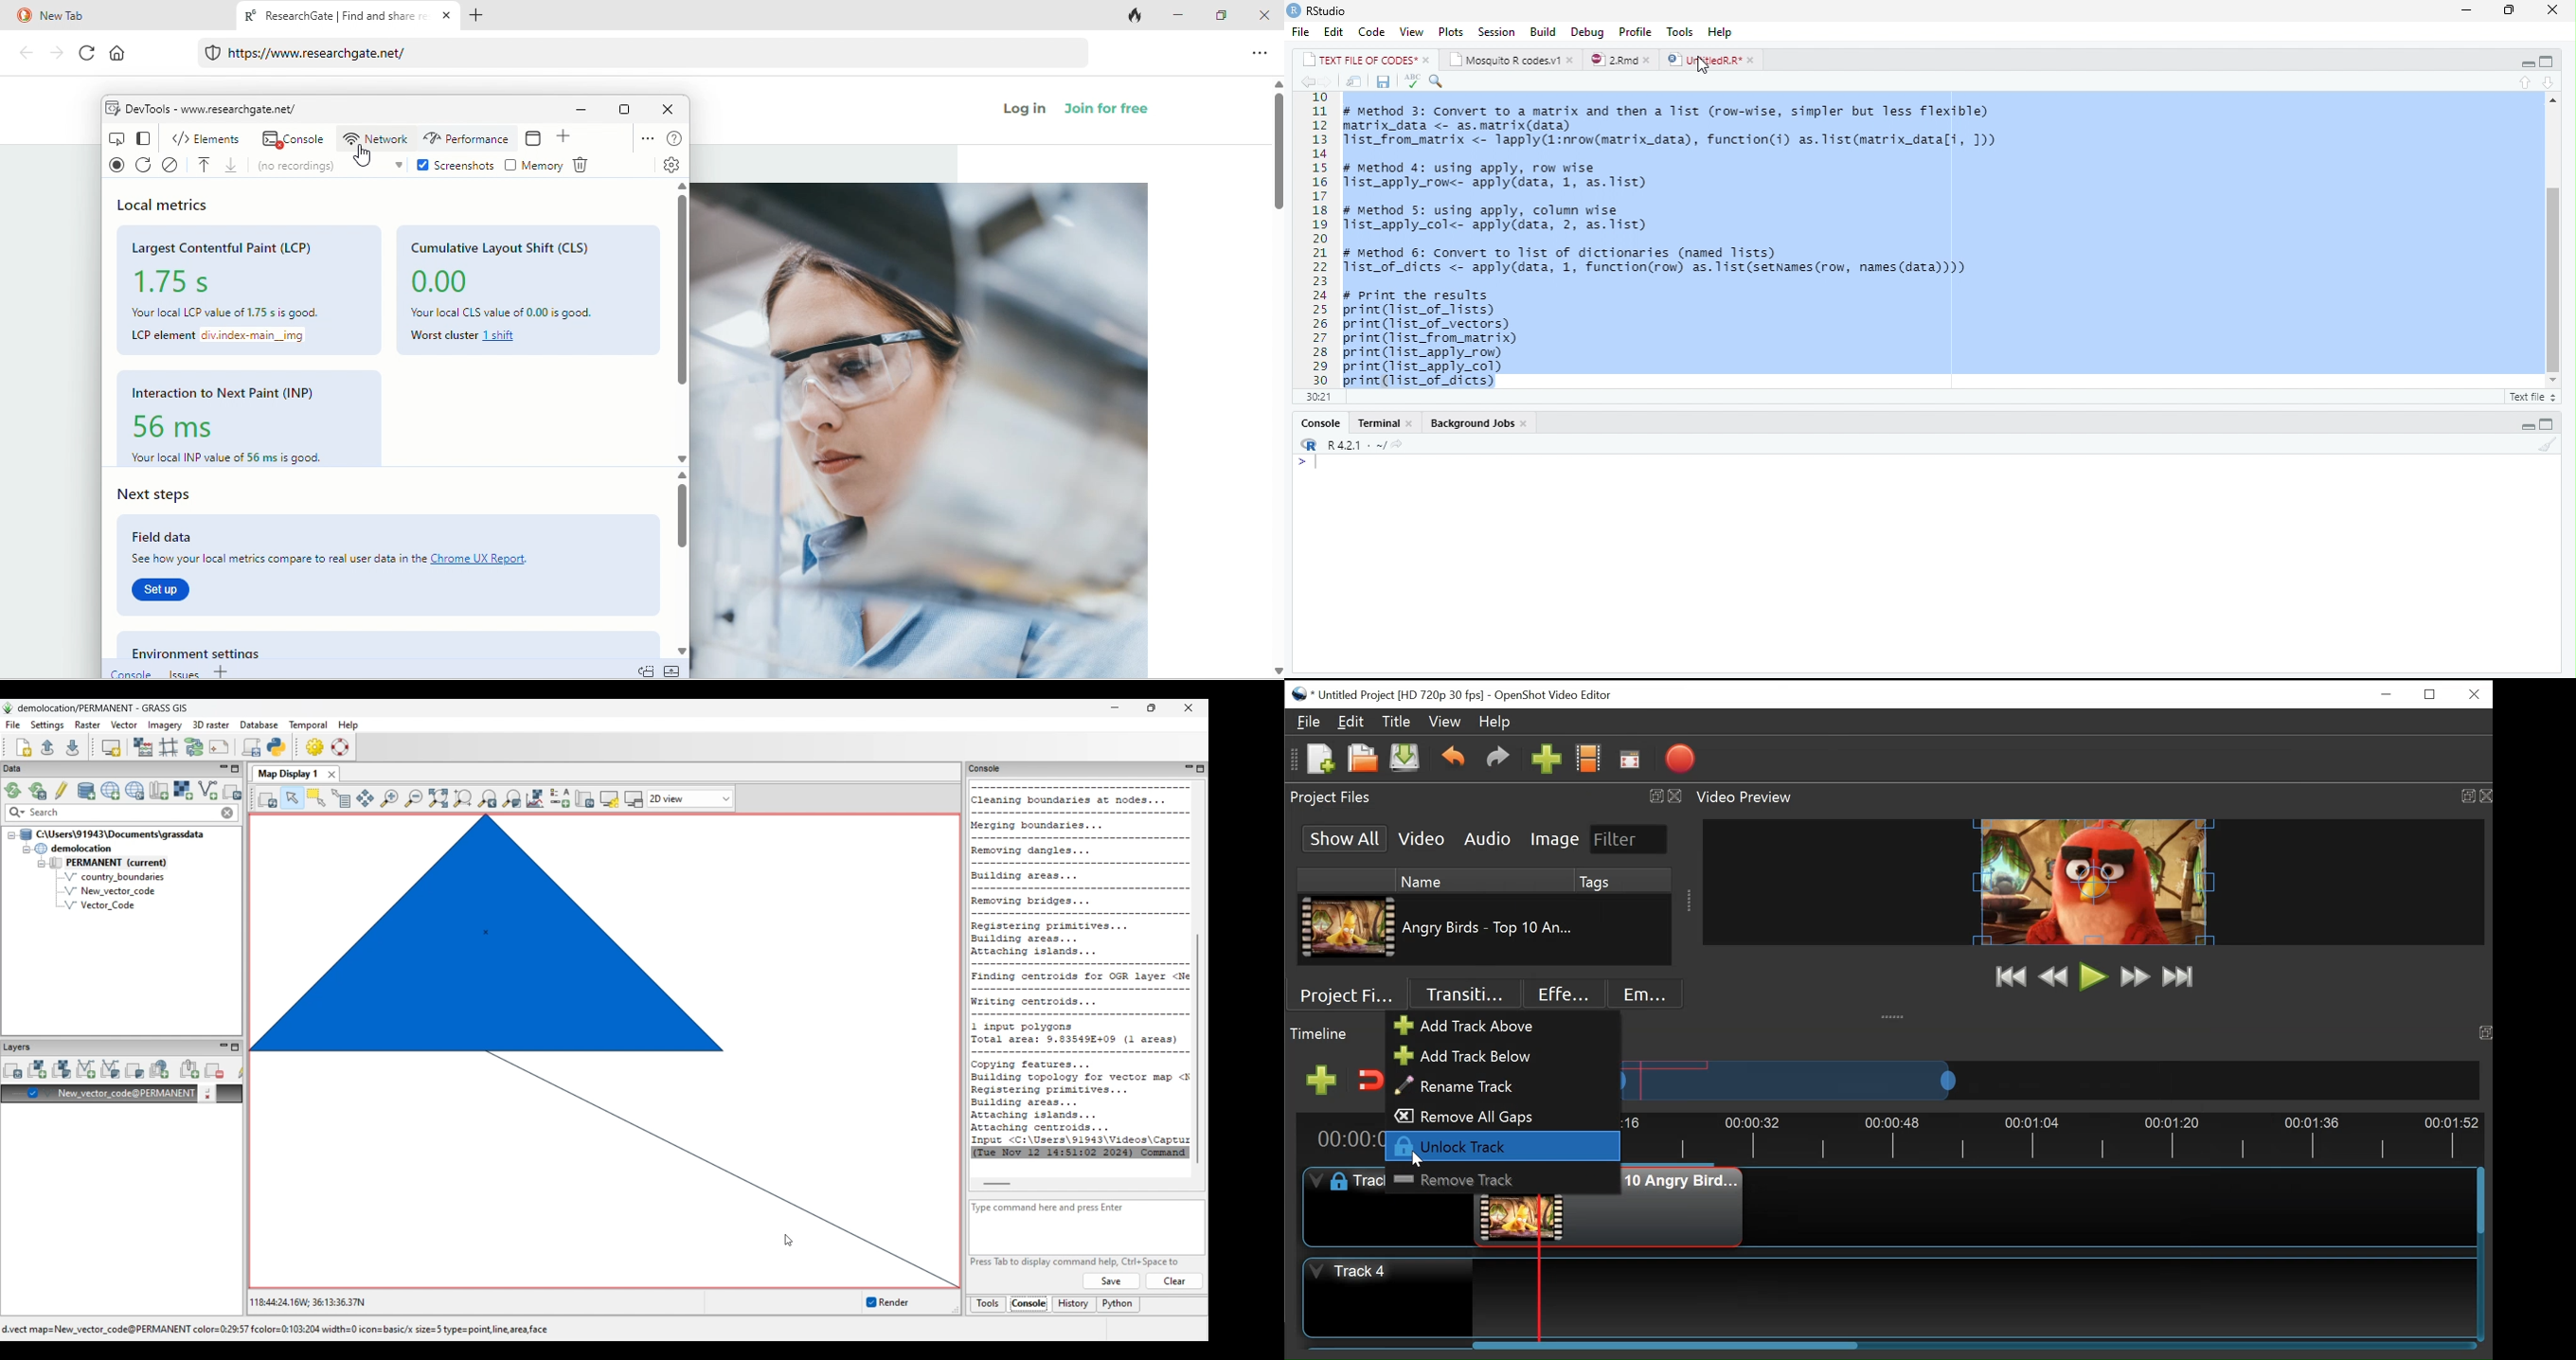  Describe the element at coordinates (2525, 81) in the screenshot. I see `Previous section` at that location.